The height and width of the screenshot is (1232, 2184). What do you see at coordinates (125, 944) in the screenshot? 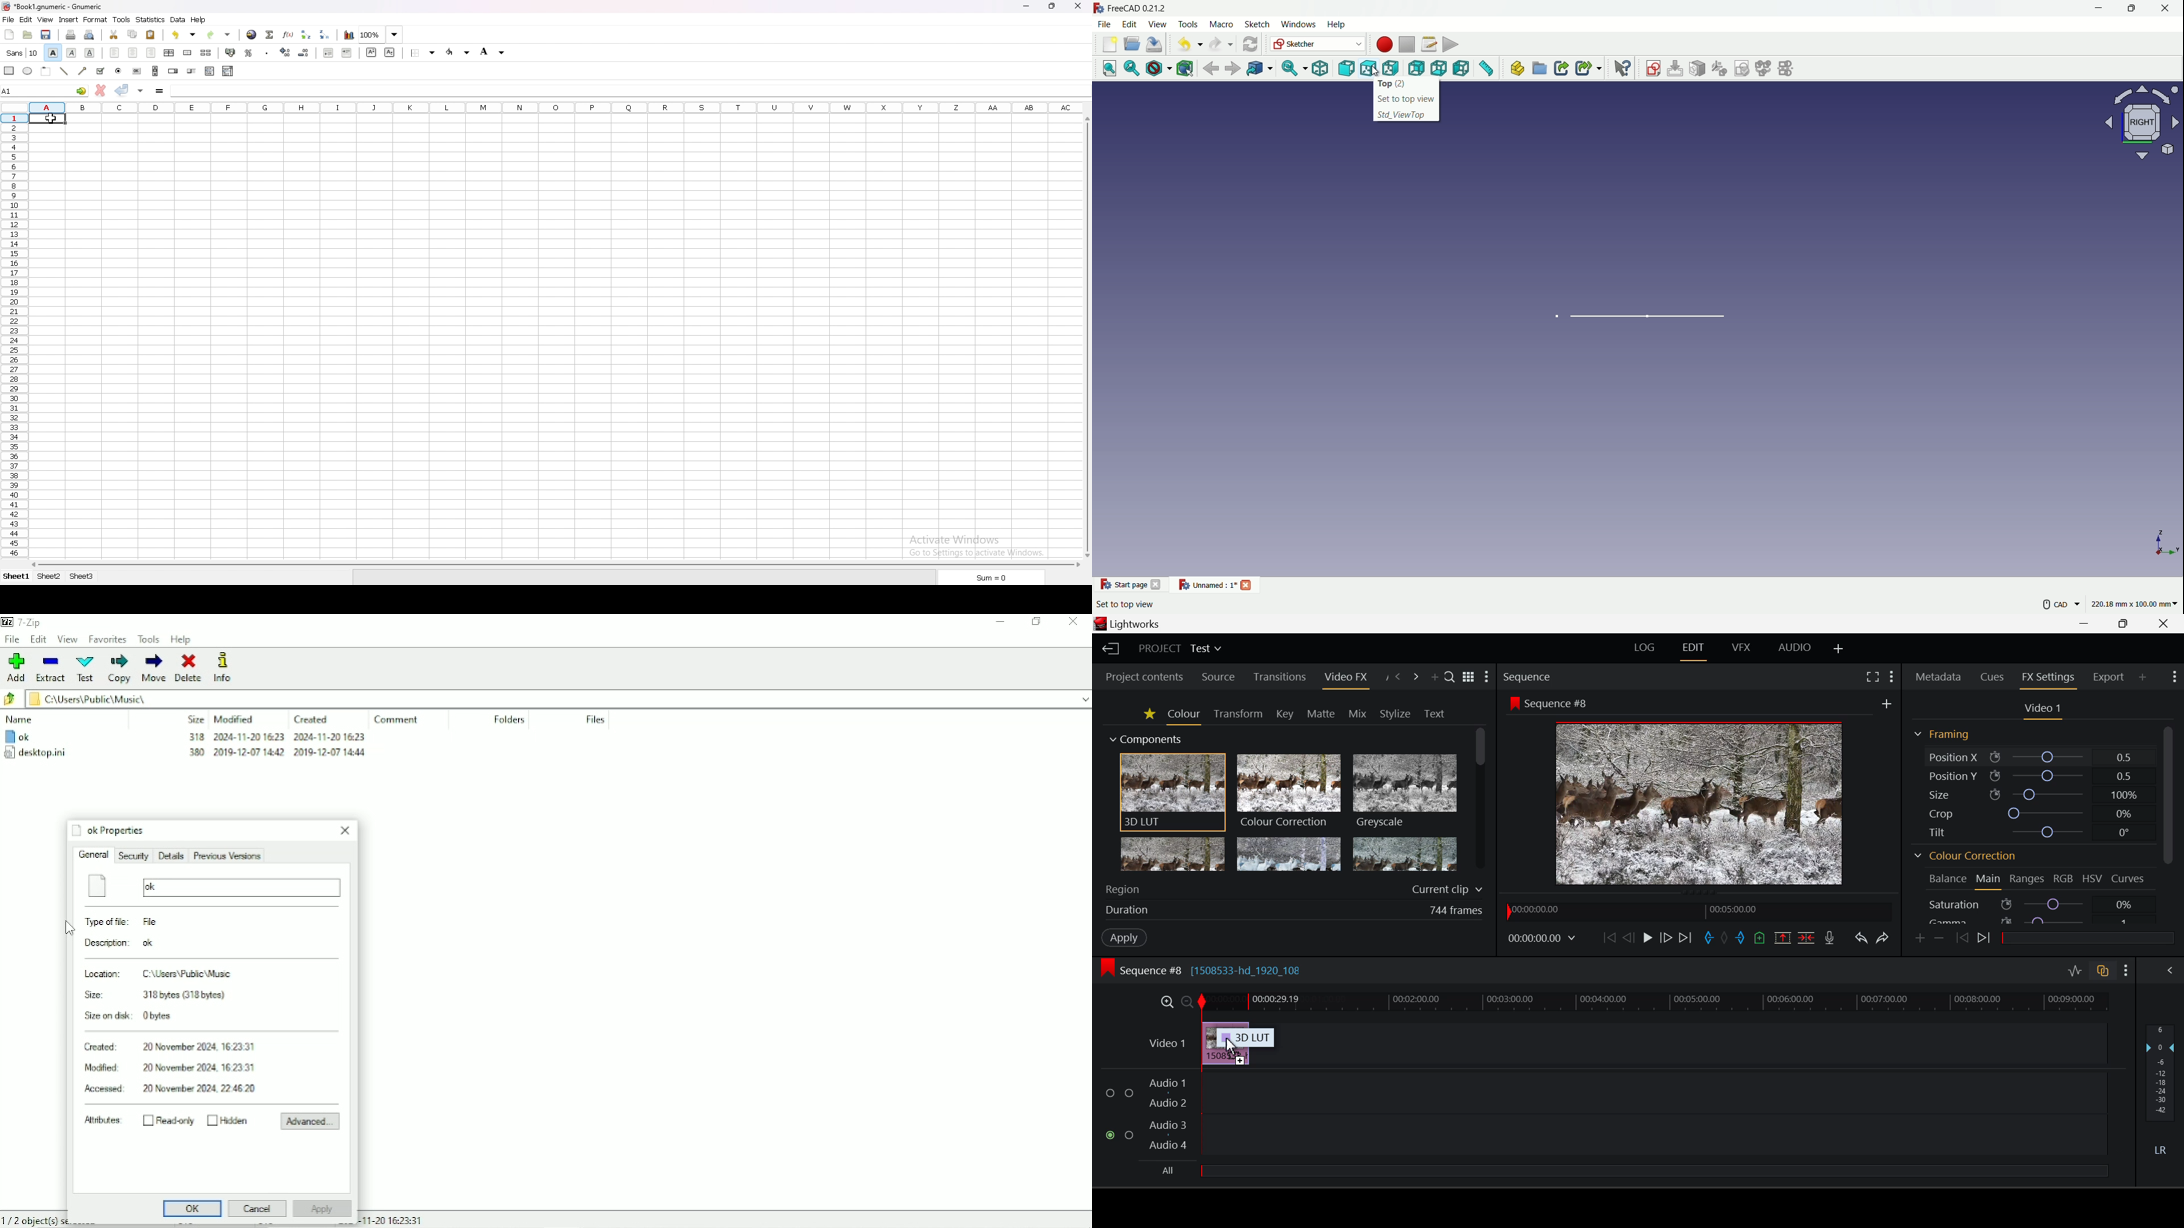
I see `Description` at bounding box center [125, 944].